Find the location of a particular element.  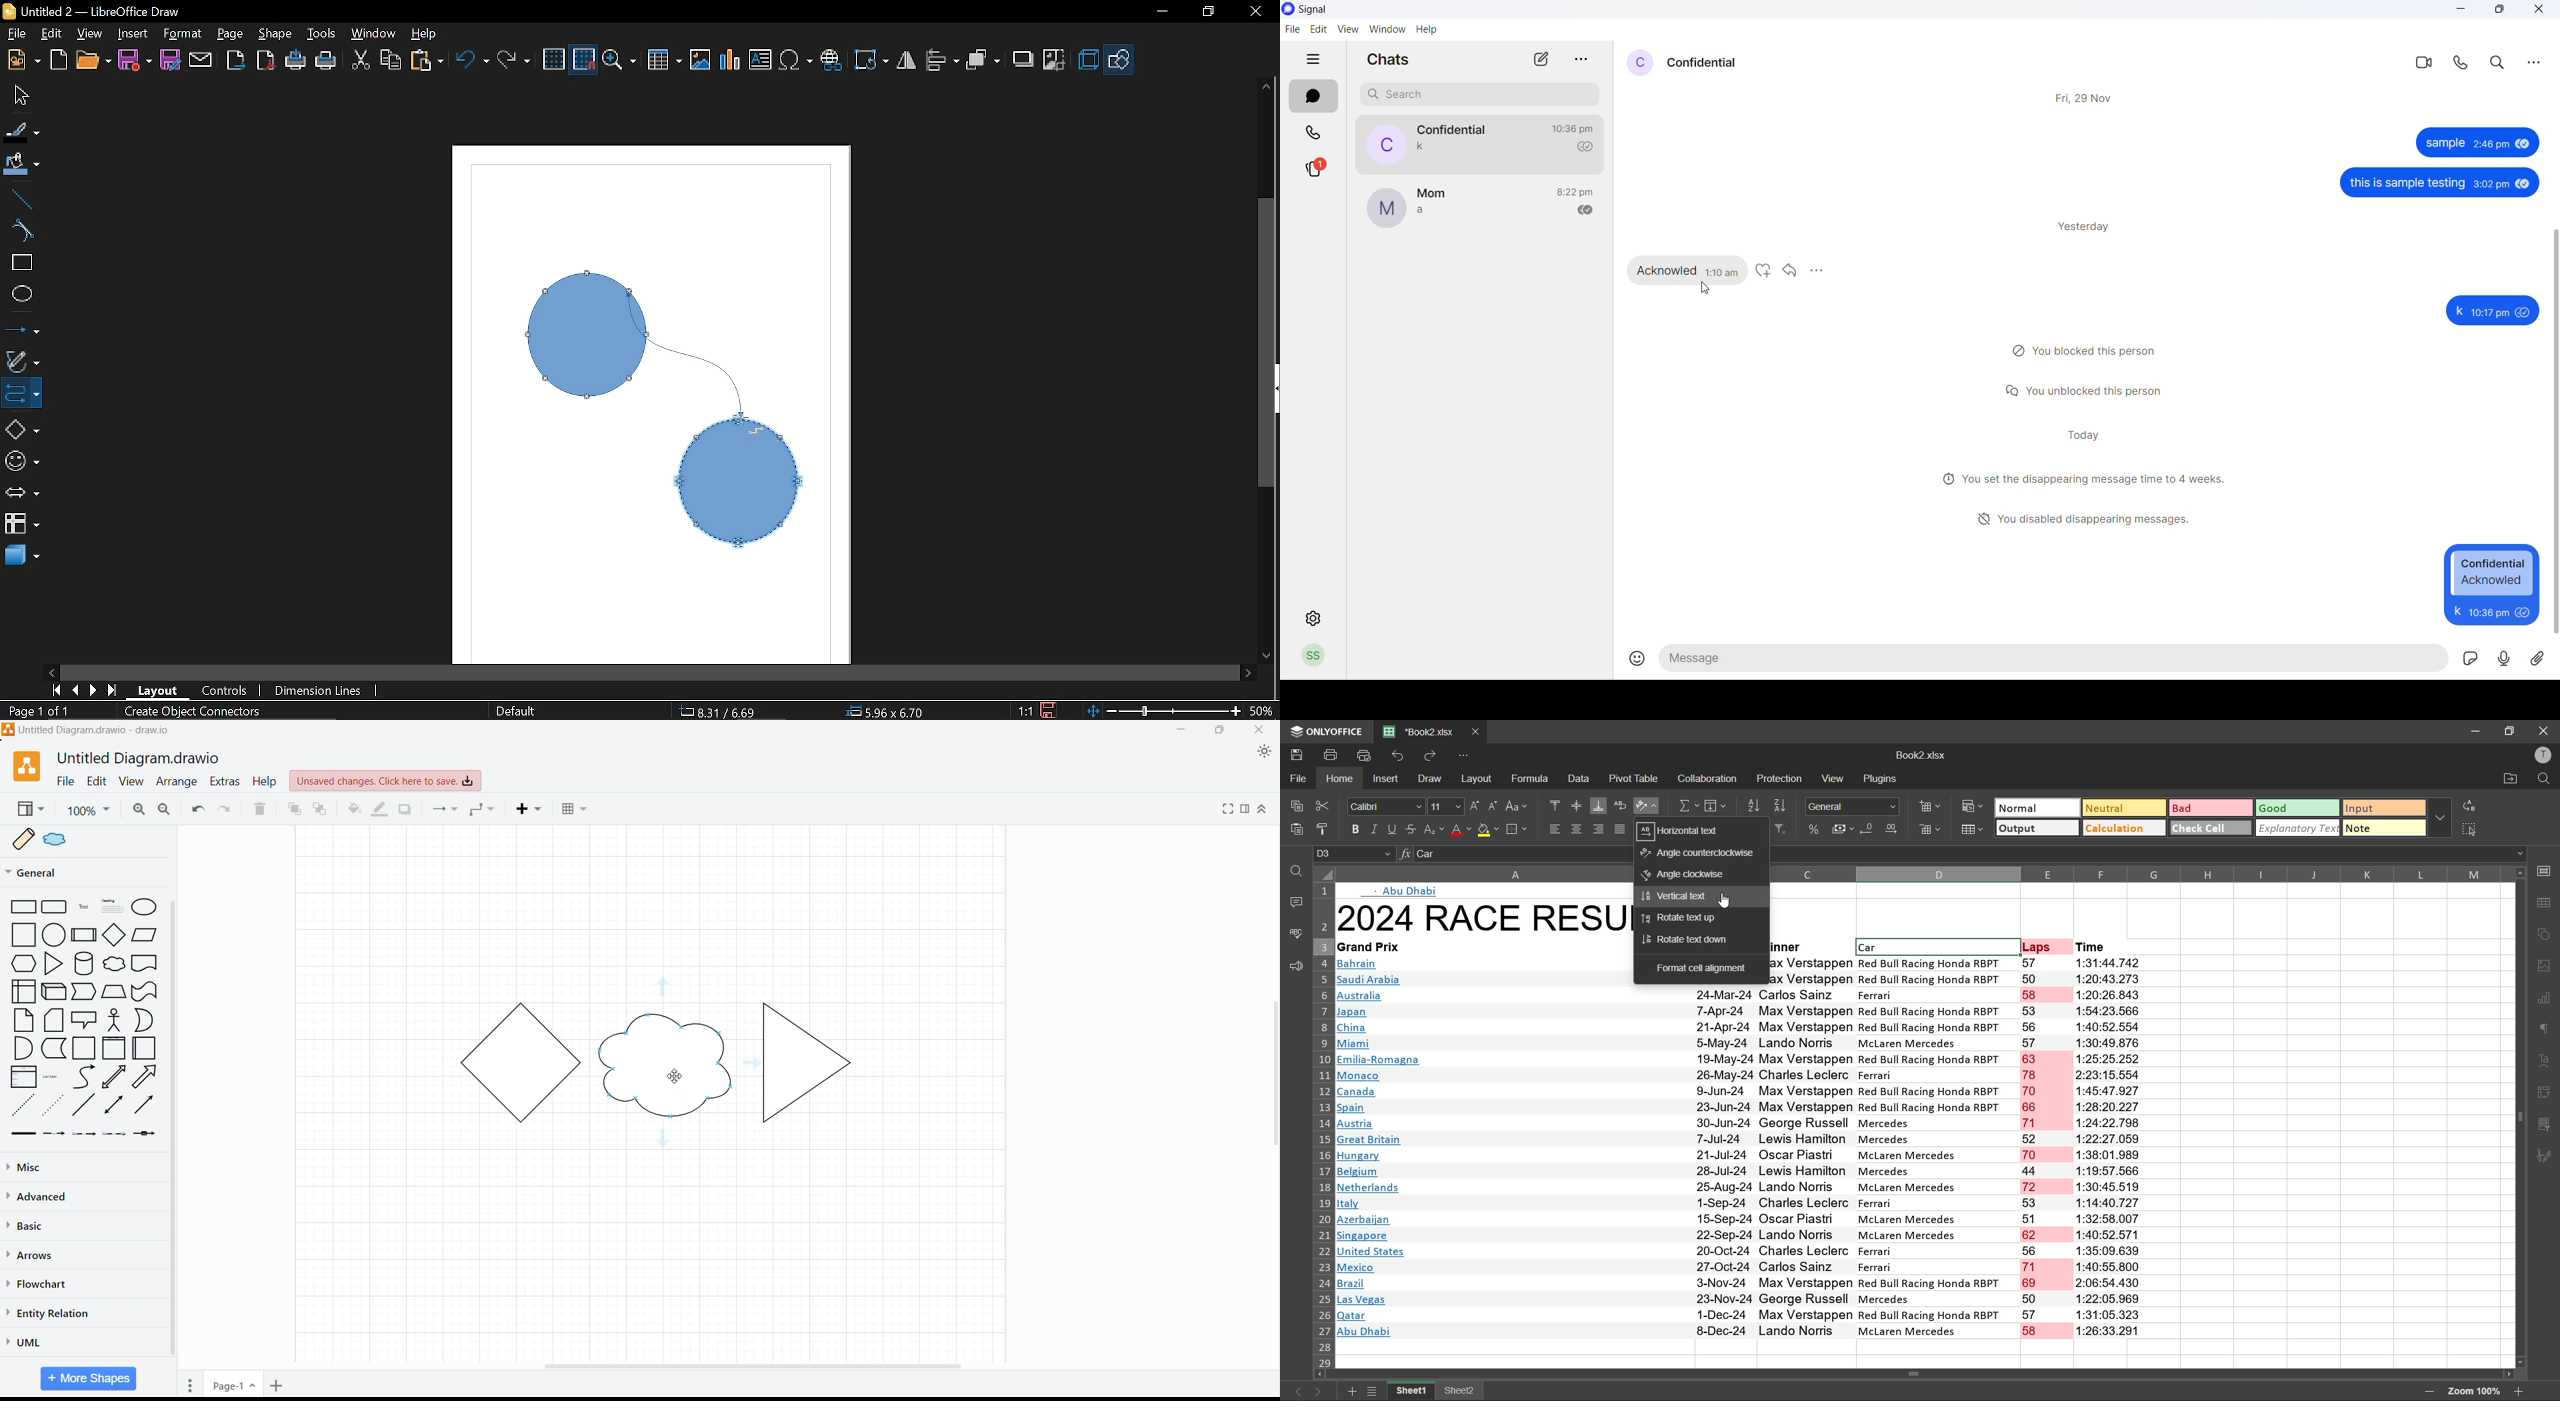

layout is located at coordinates (1479, 779).